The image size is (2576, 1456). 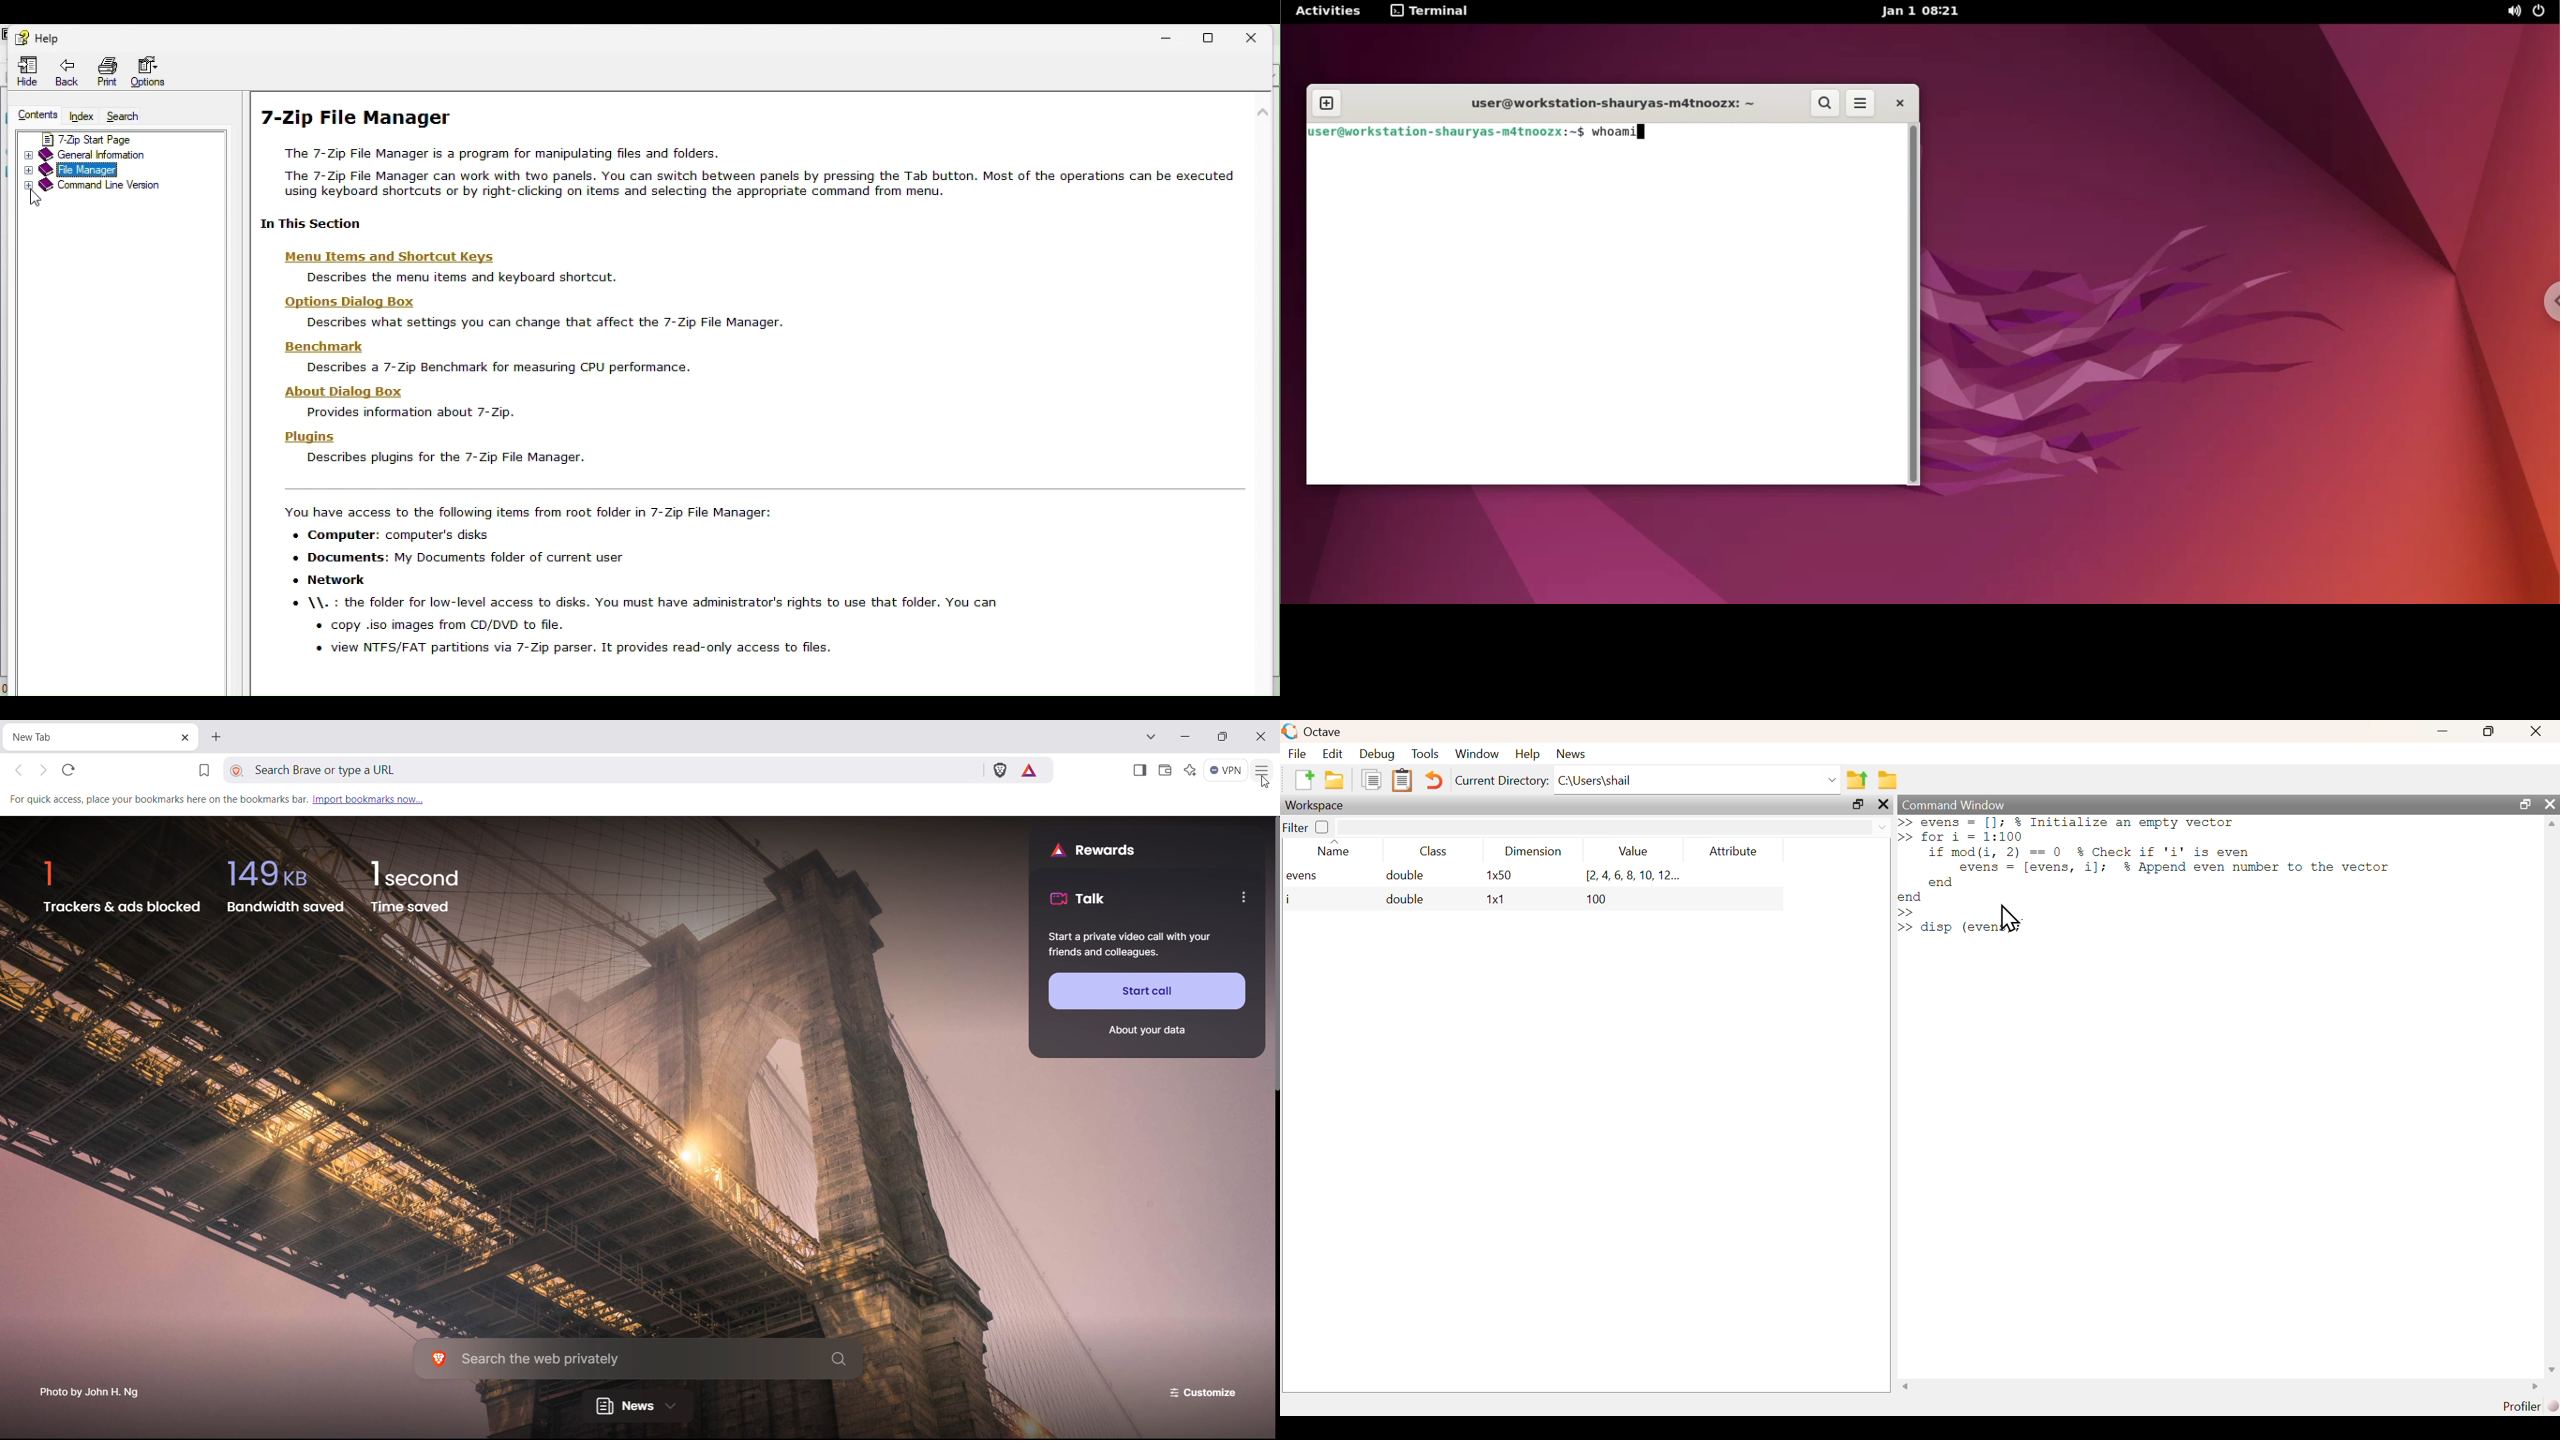 I want to click on help, so click(x=1527, y=753).